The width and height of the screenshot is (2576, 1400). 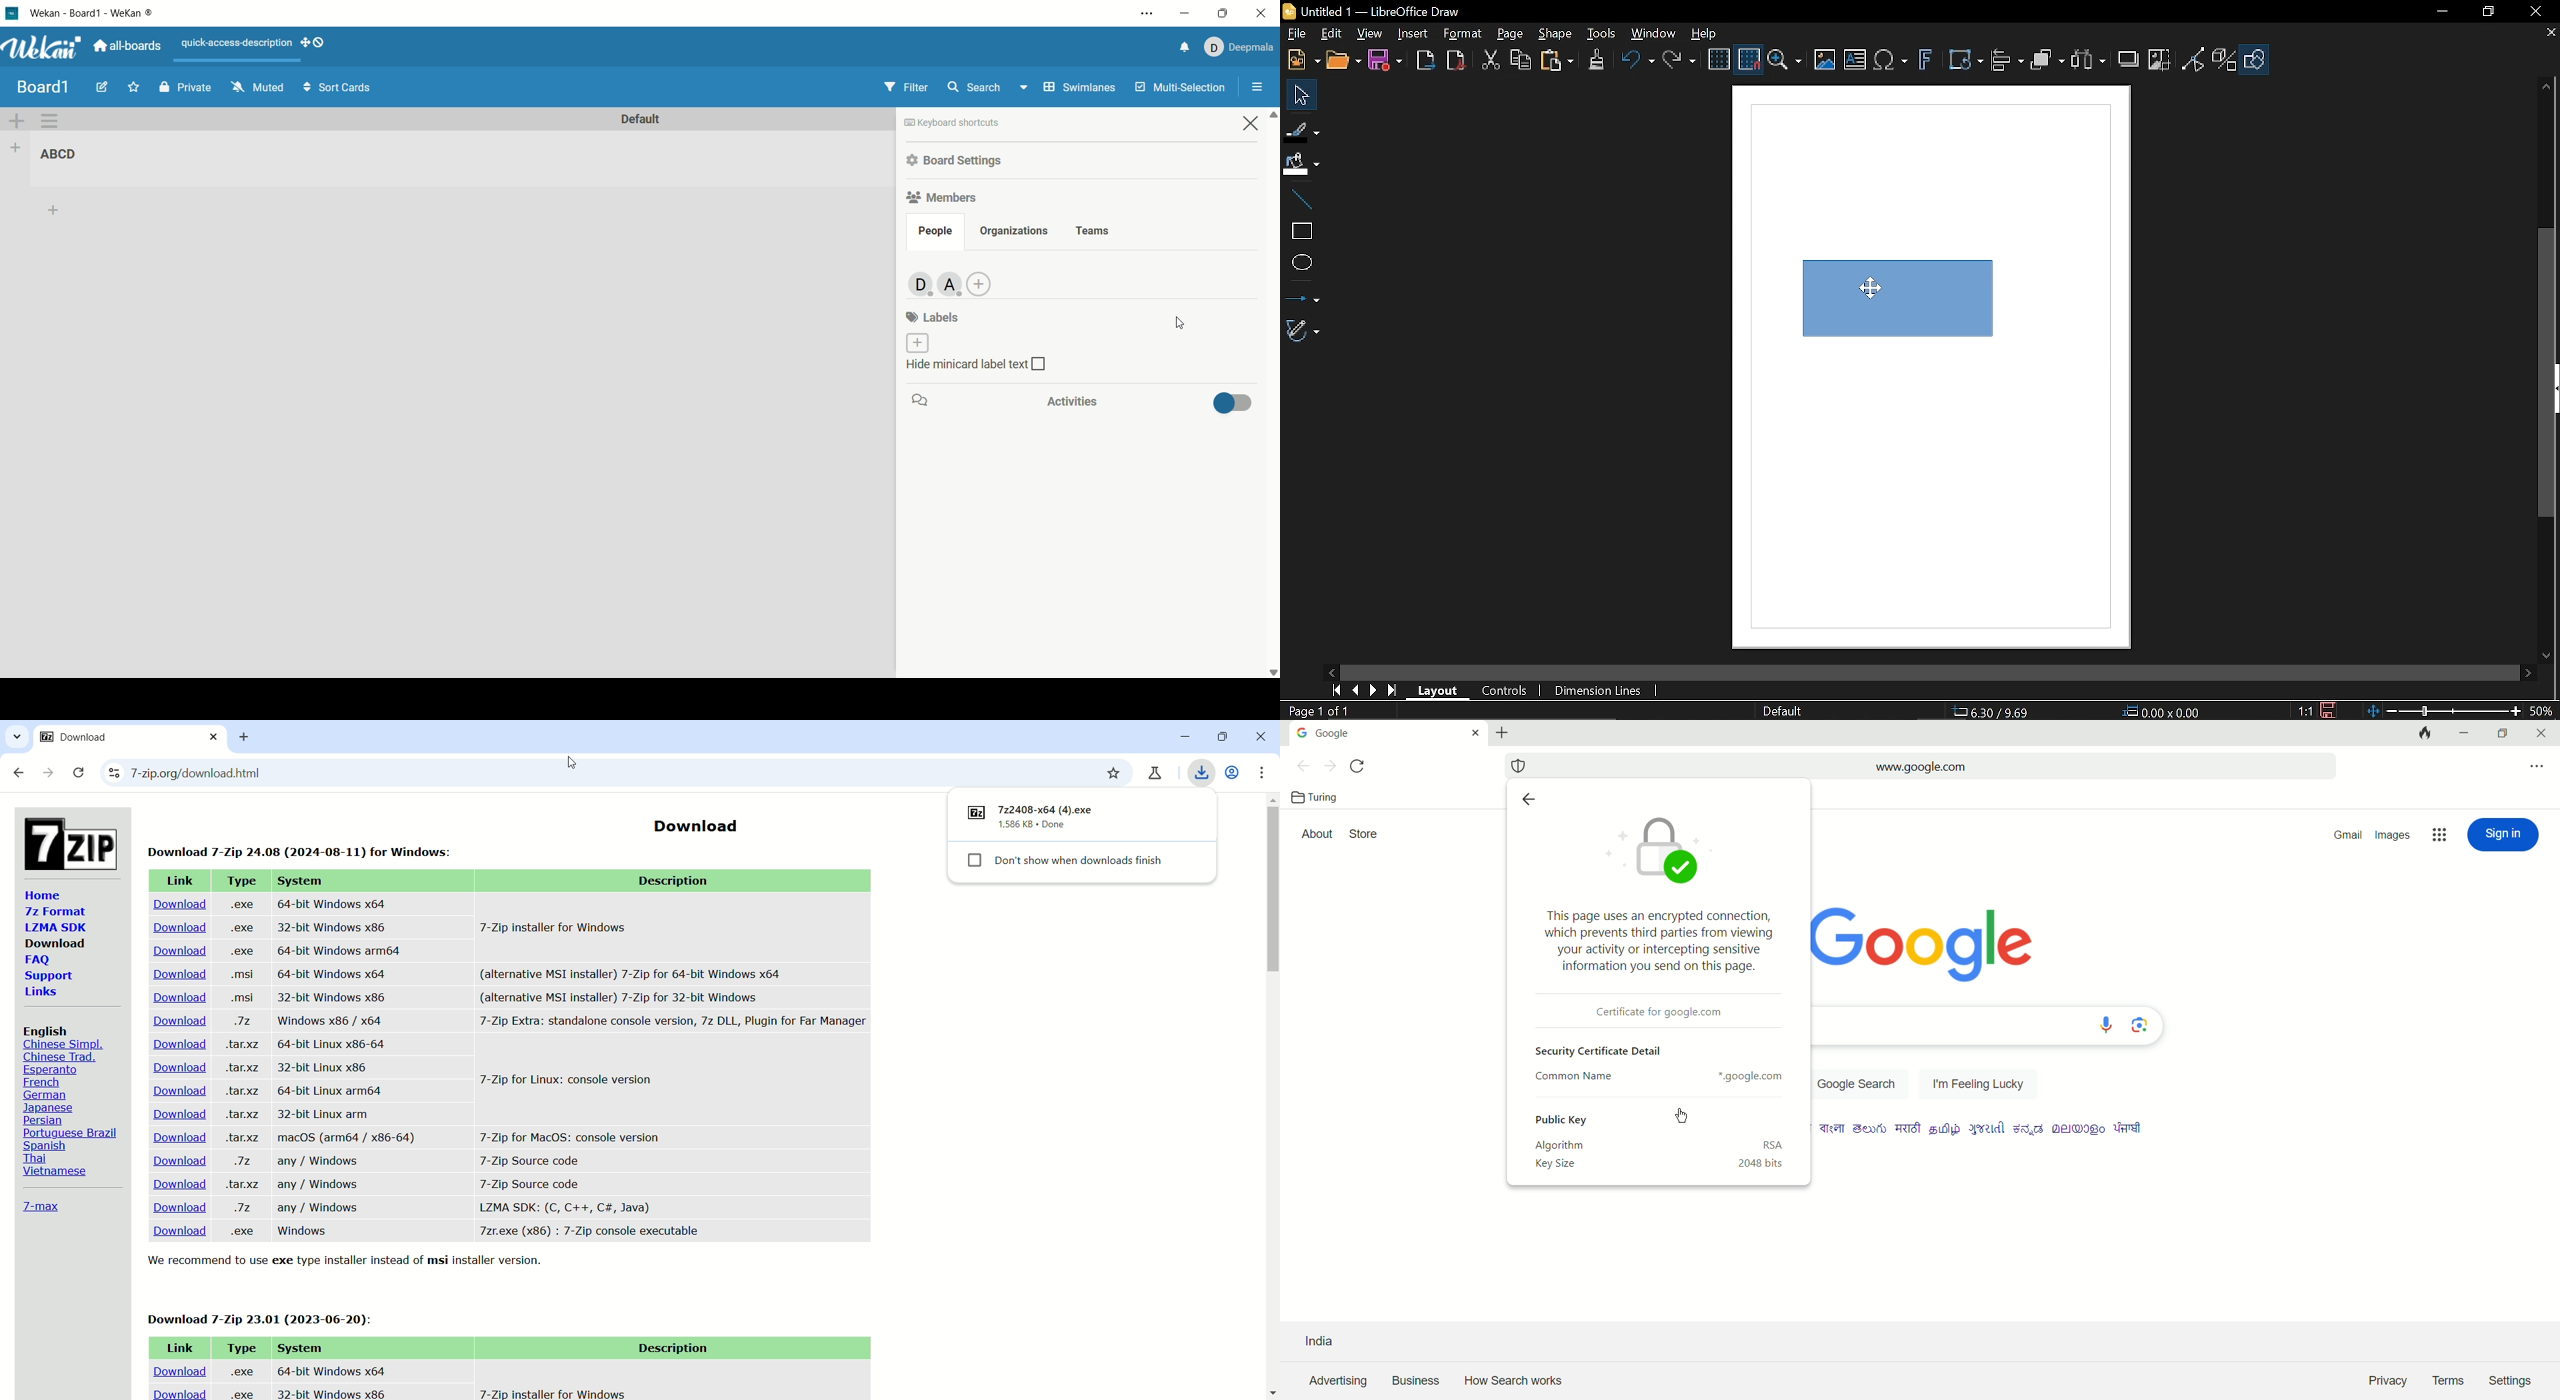 What do you see at coordinates (19, 773) in the screenshot?
I see `go baack` at bounding box center [19, 773].